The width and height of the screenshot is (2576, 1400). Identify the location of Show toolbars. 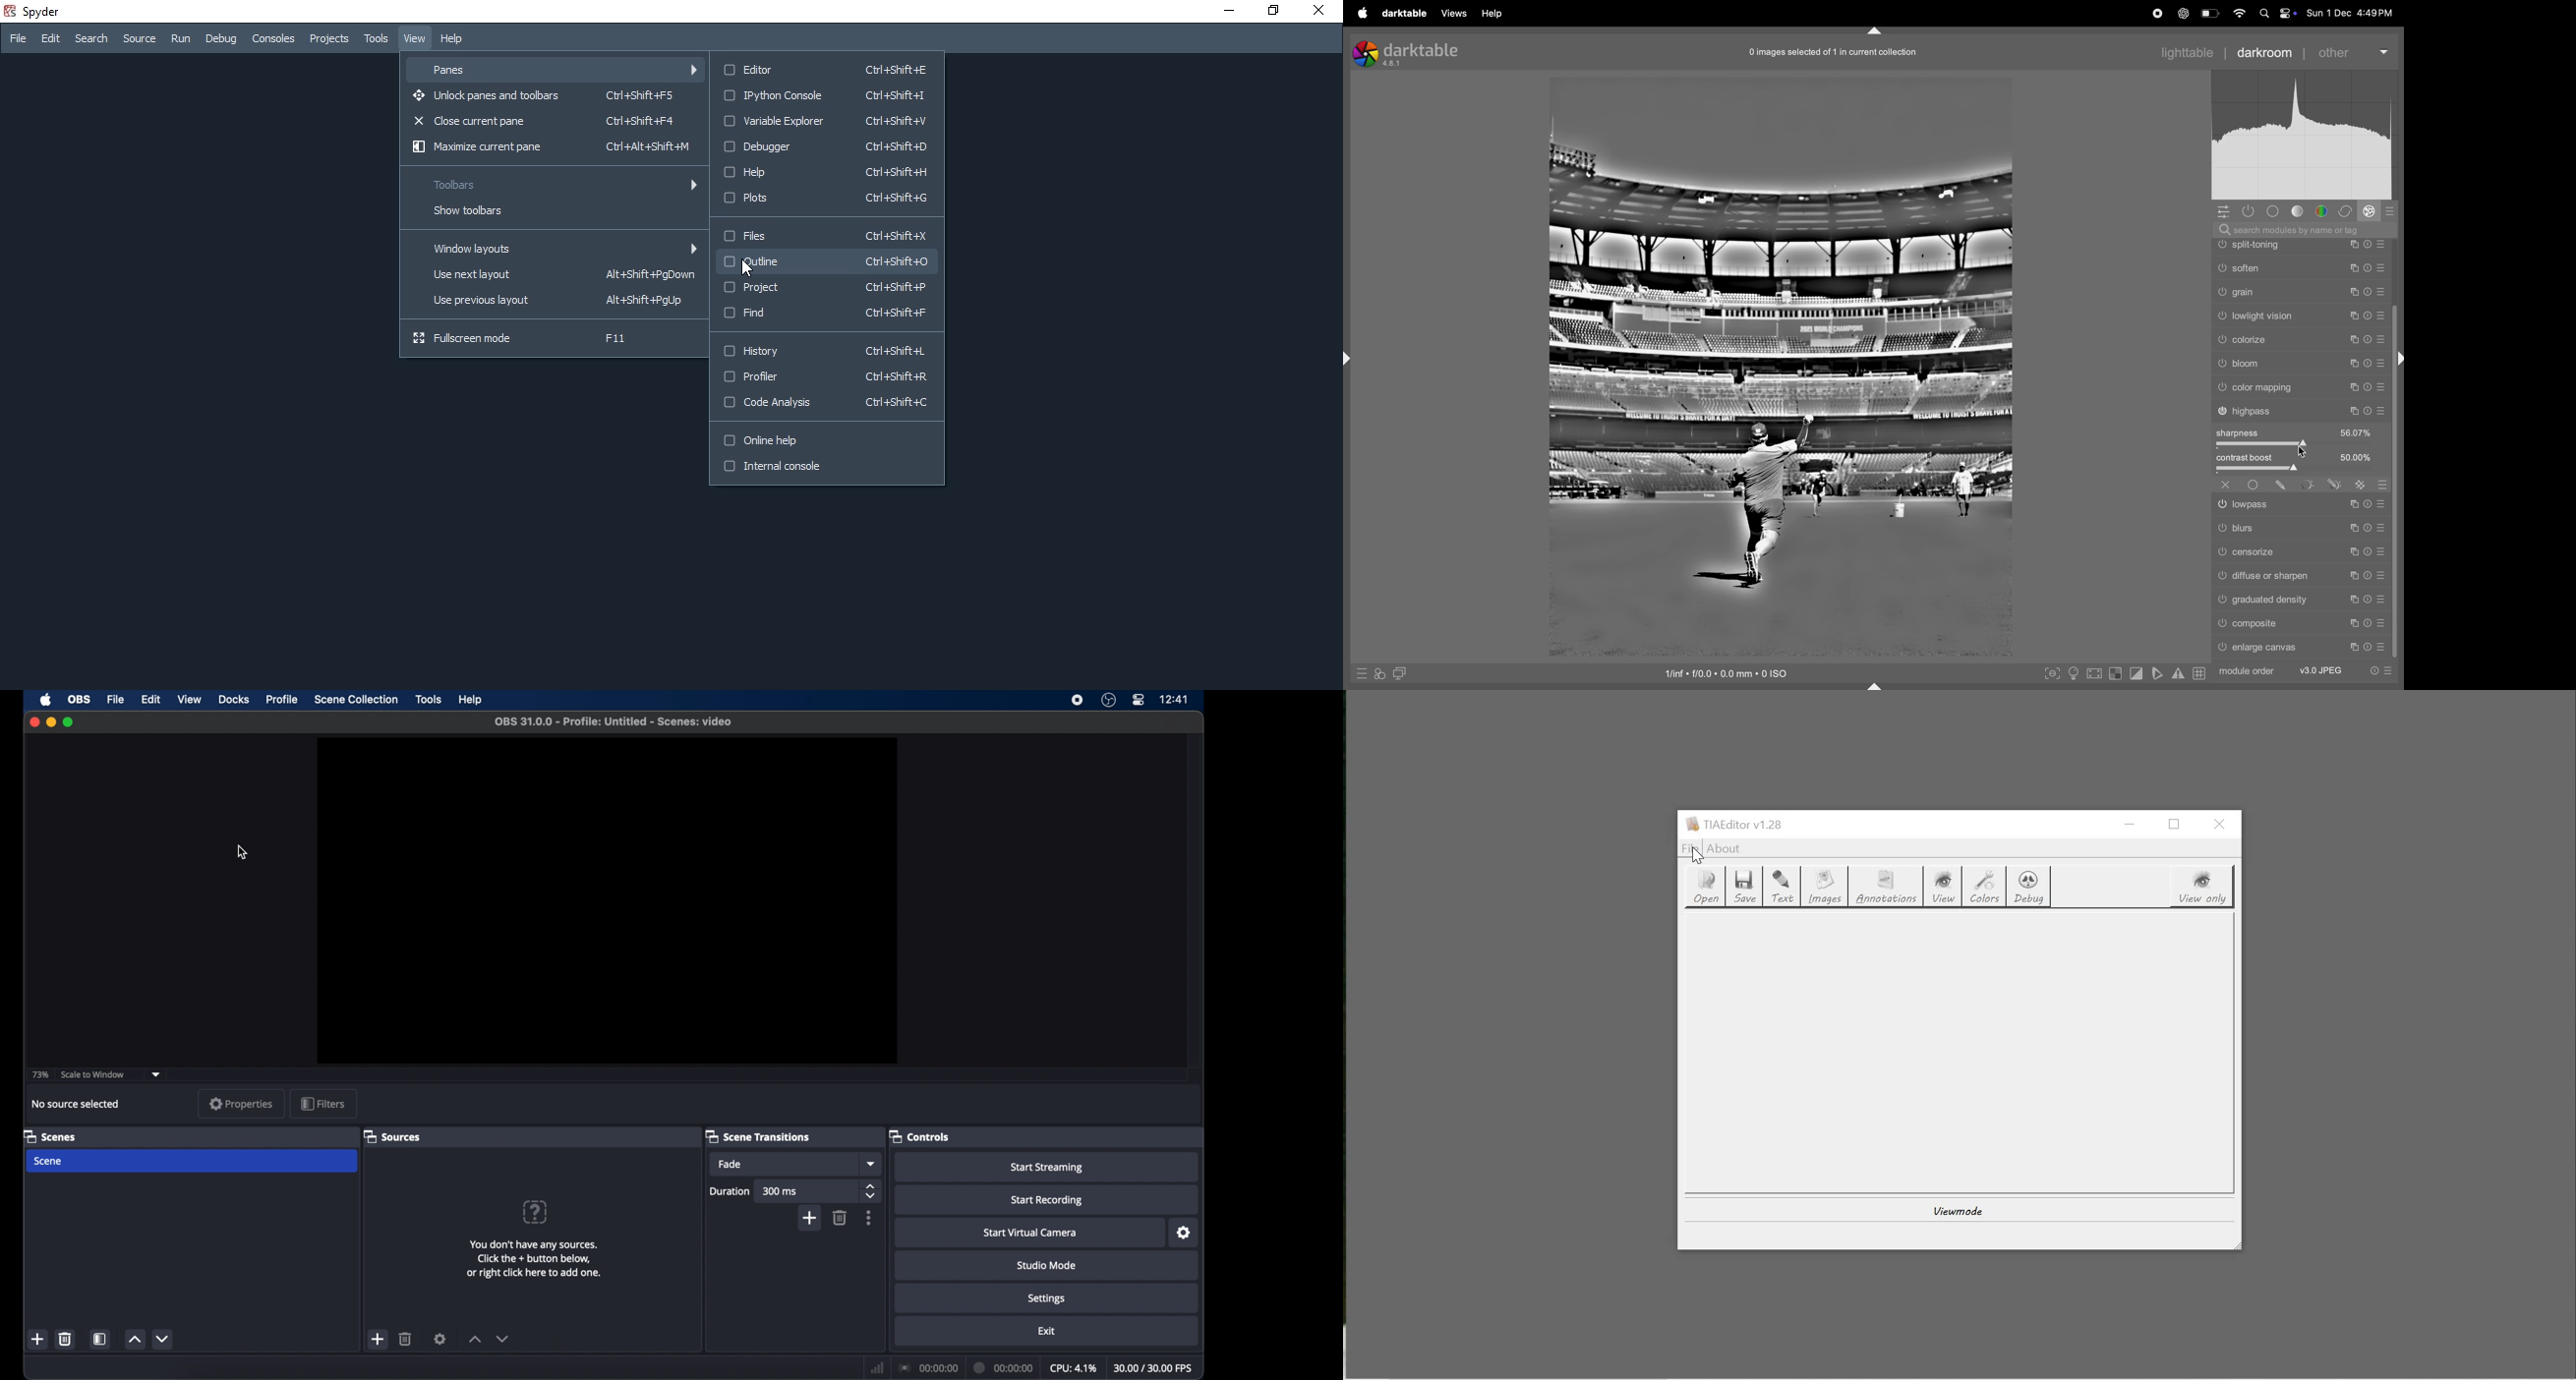
(552, 212).